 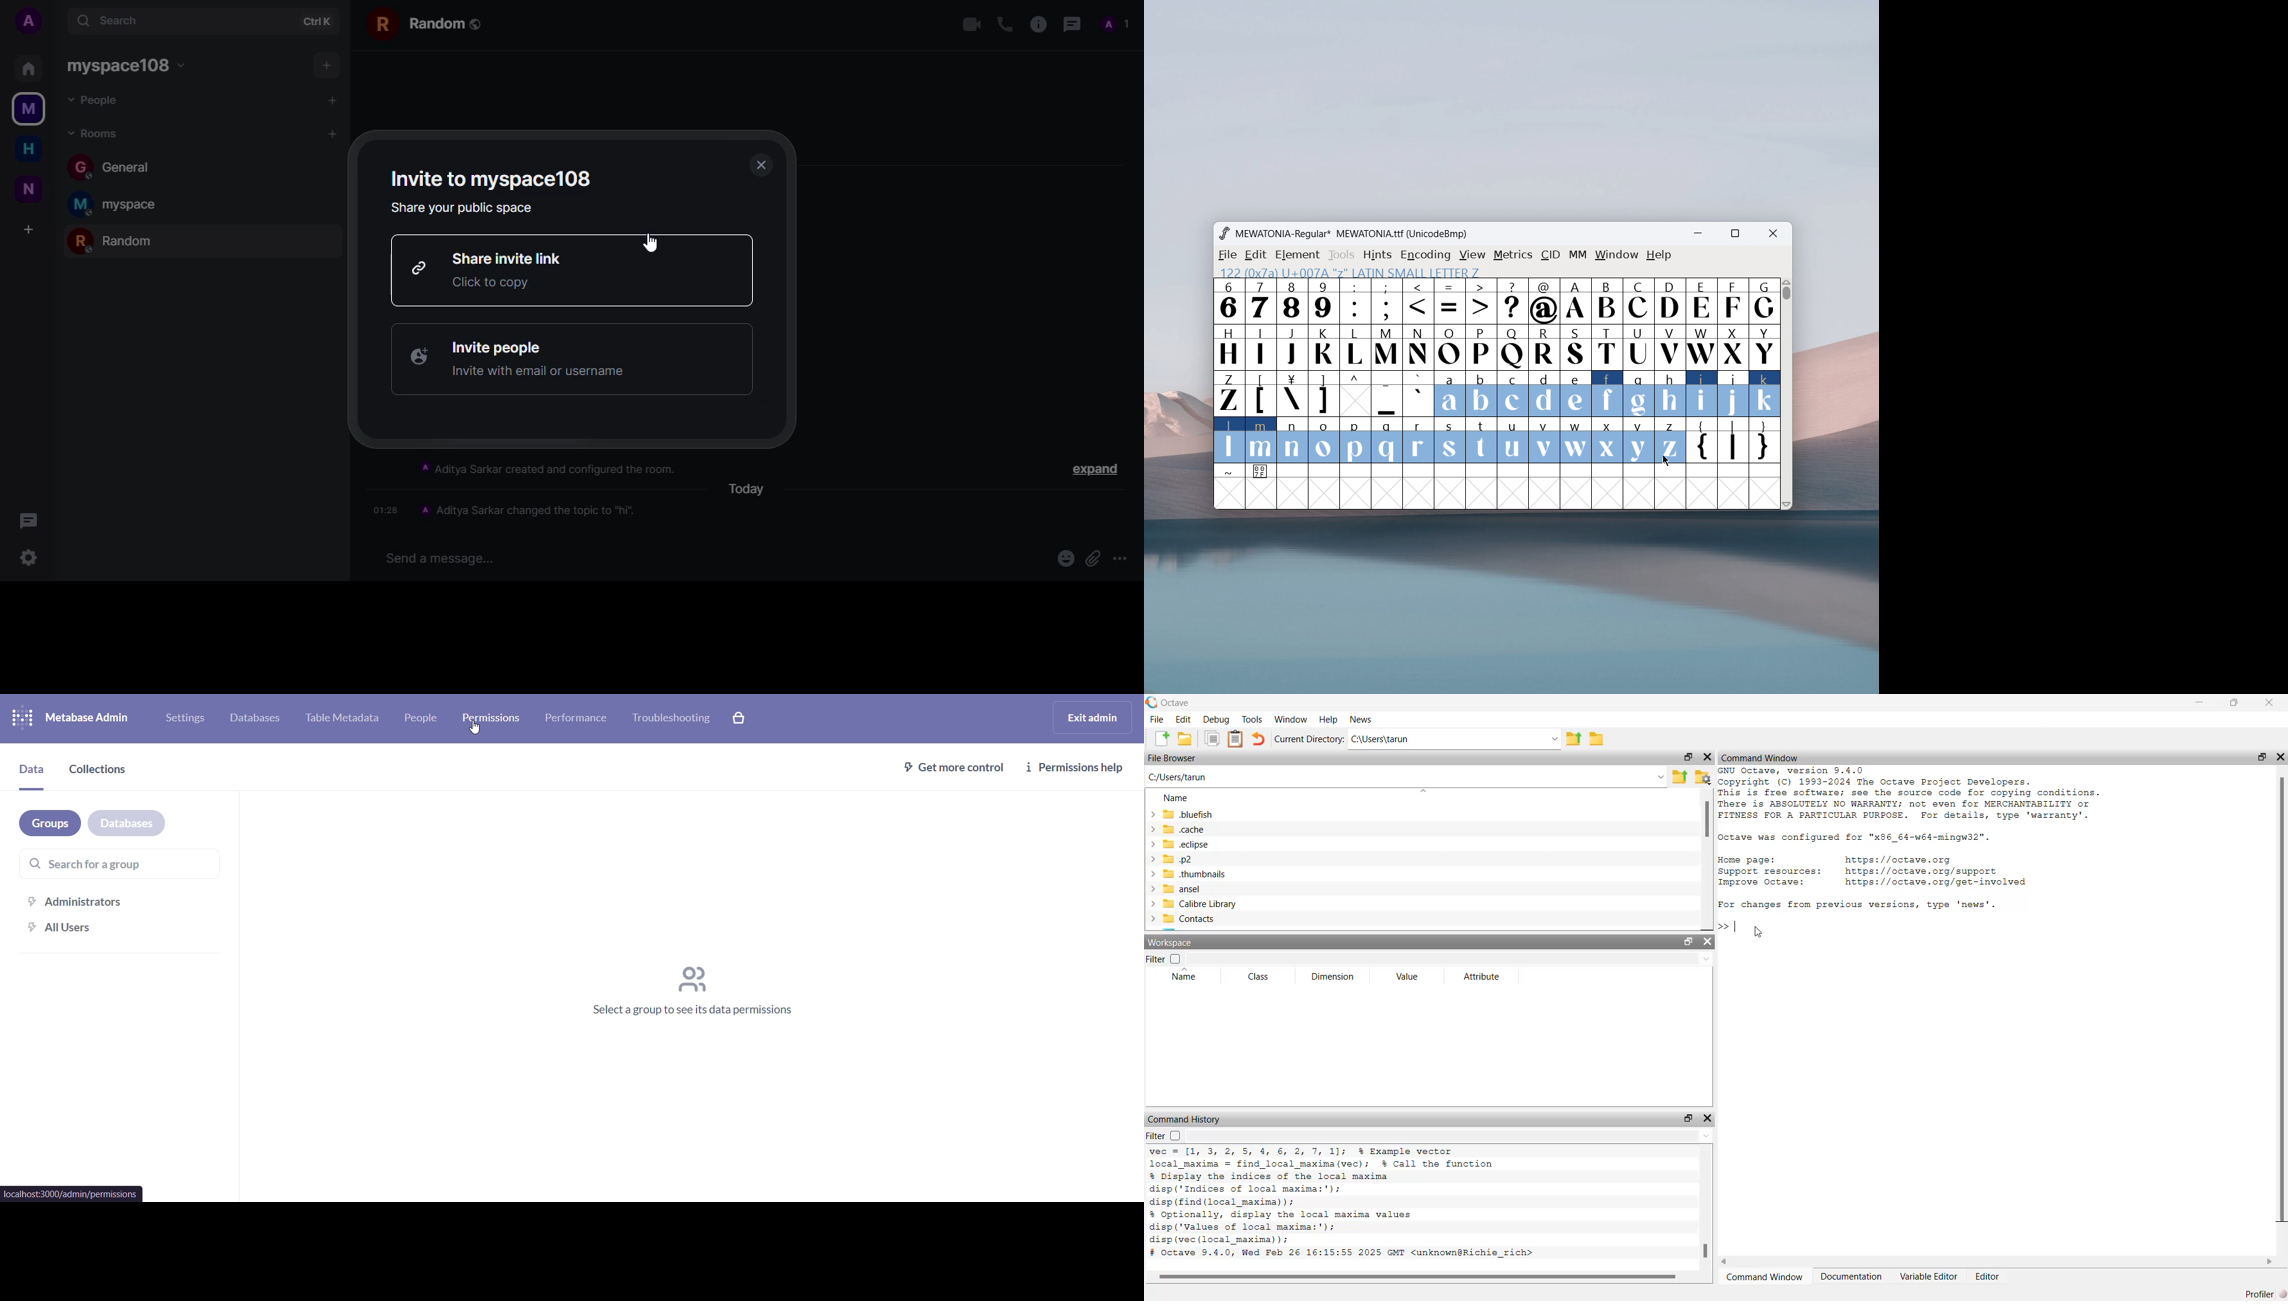 I want to click on general, so click(x=116, y=167).